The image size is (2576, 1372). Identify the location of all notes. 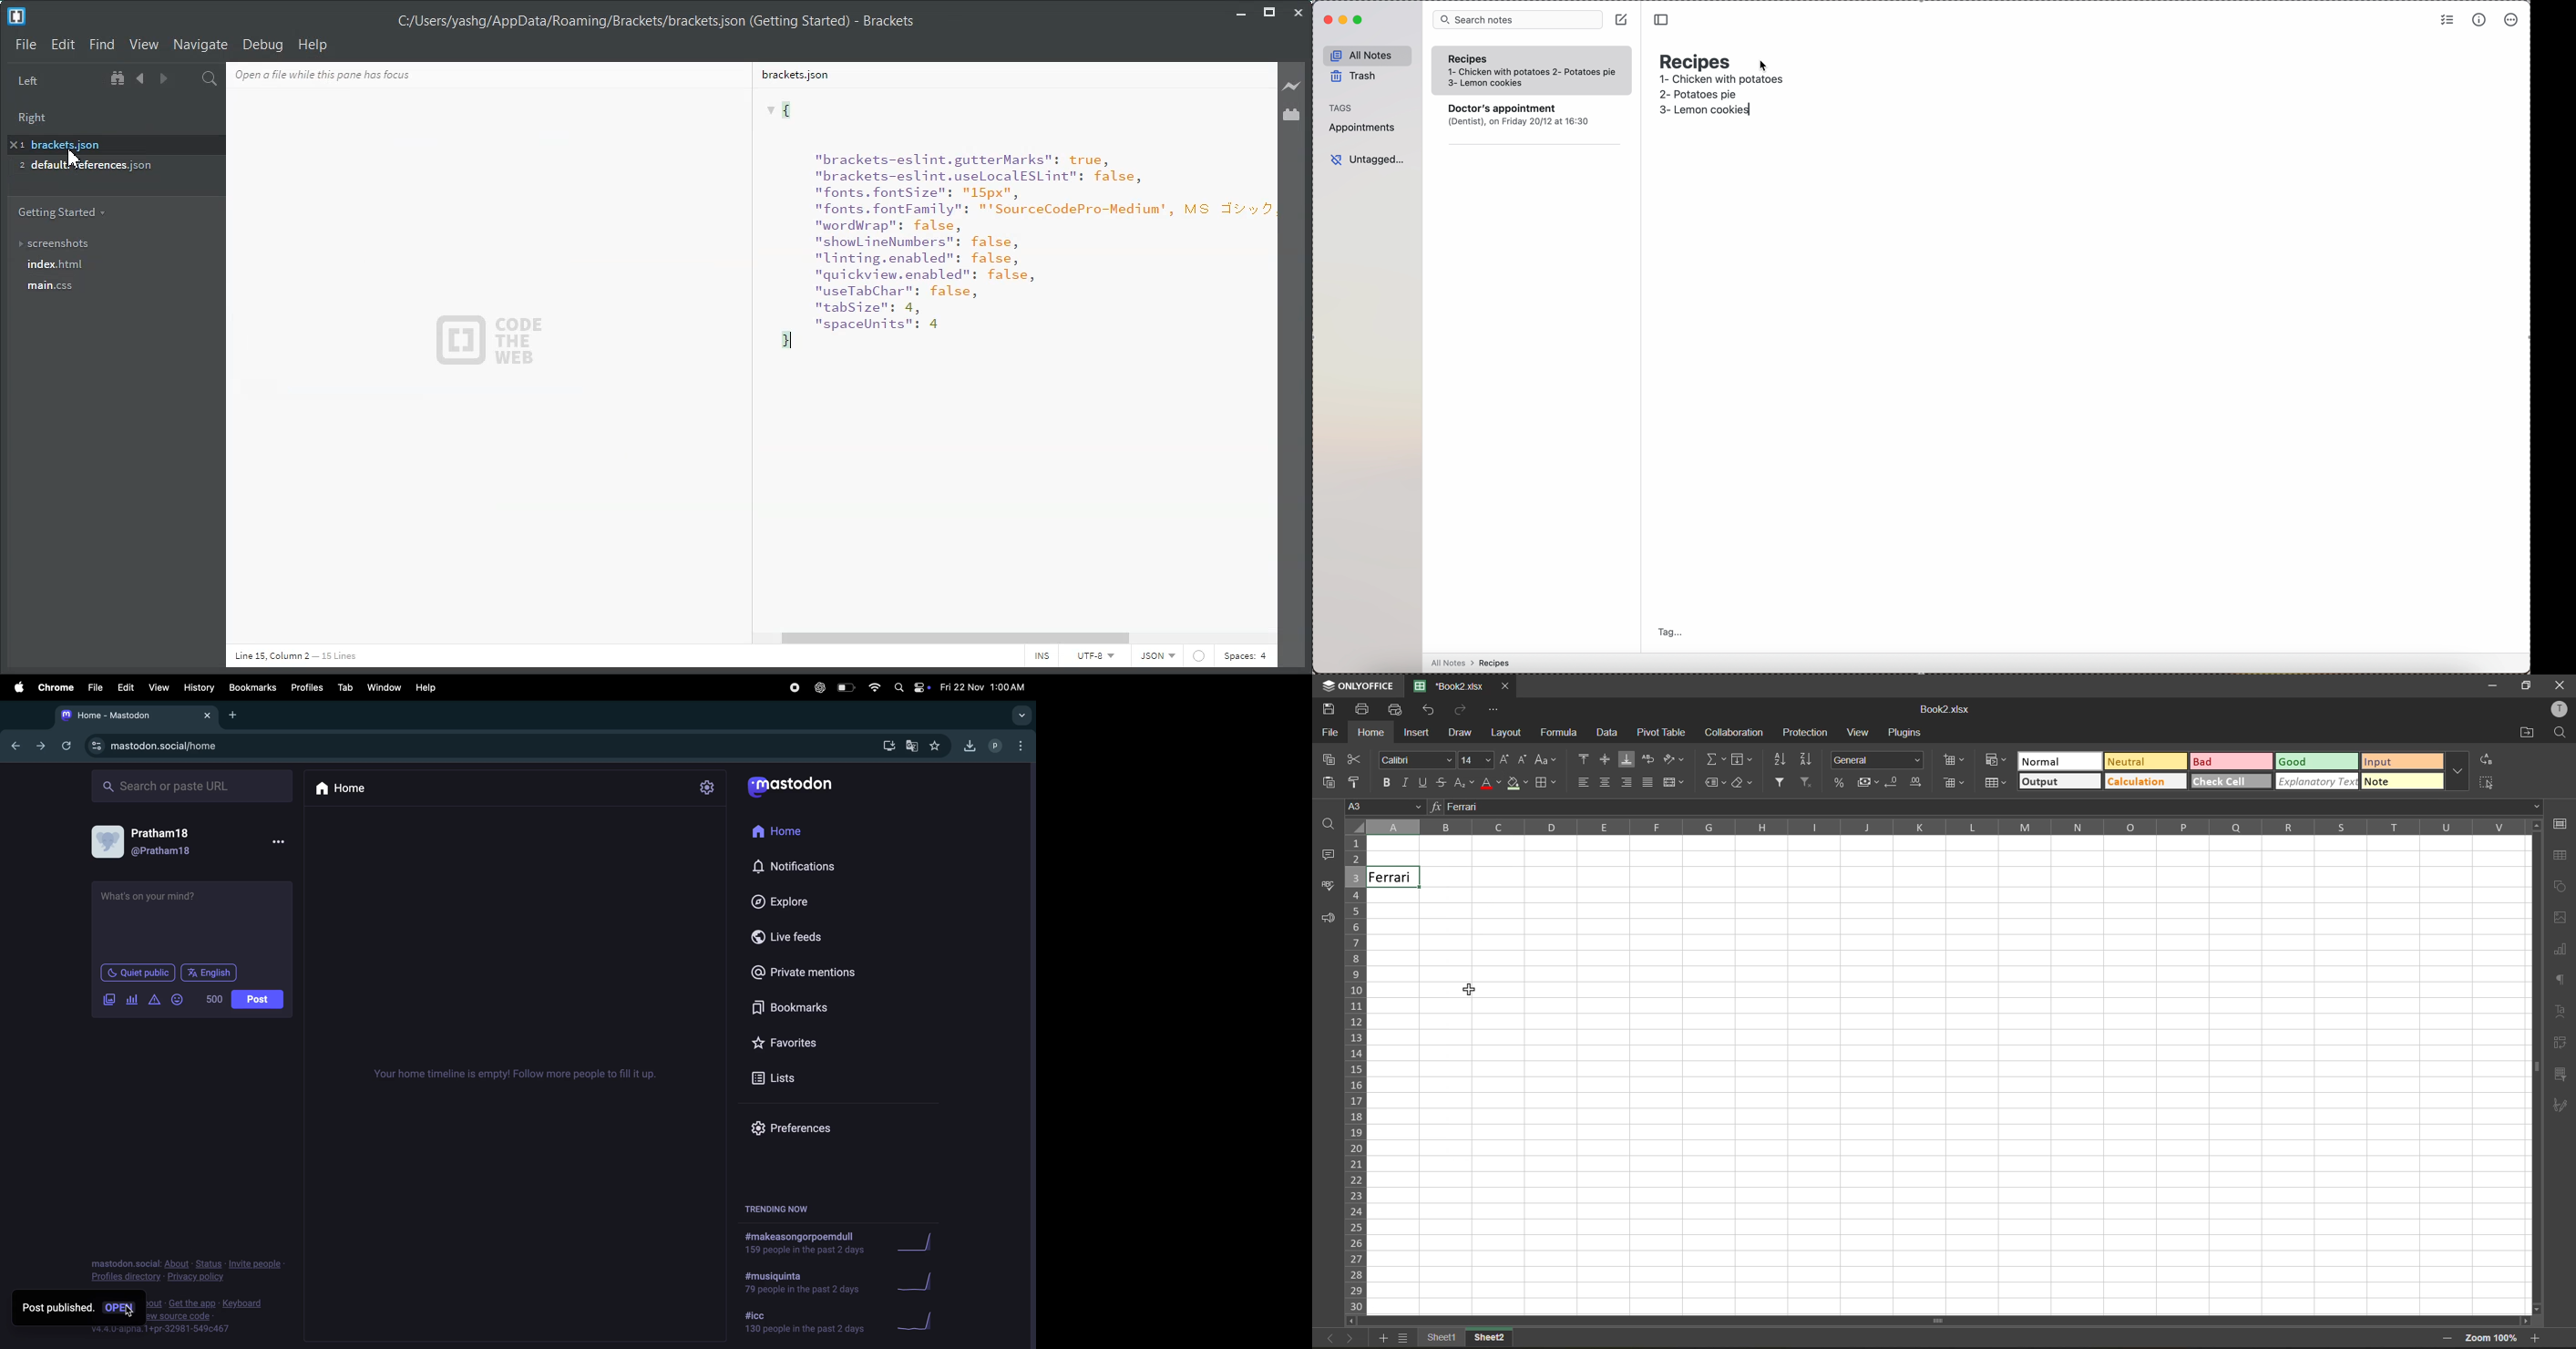
(1368, 55).